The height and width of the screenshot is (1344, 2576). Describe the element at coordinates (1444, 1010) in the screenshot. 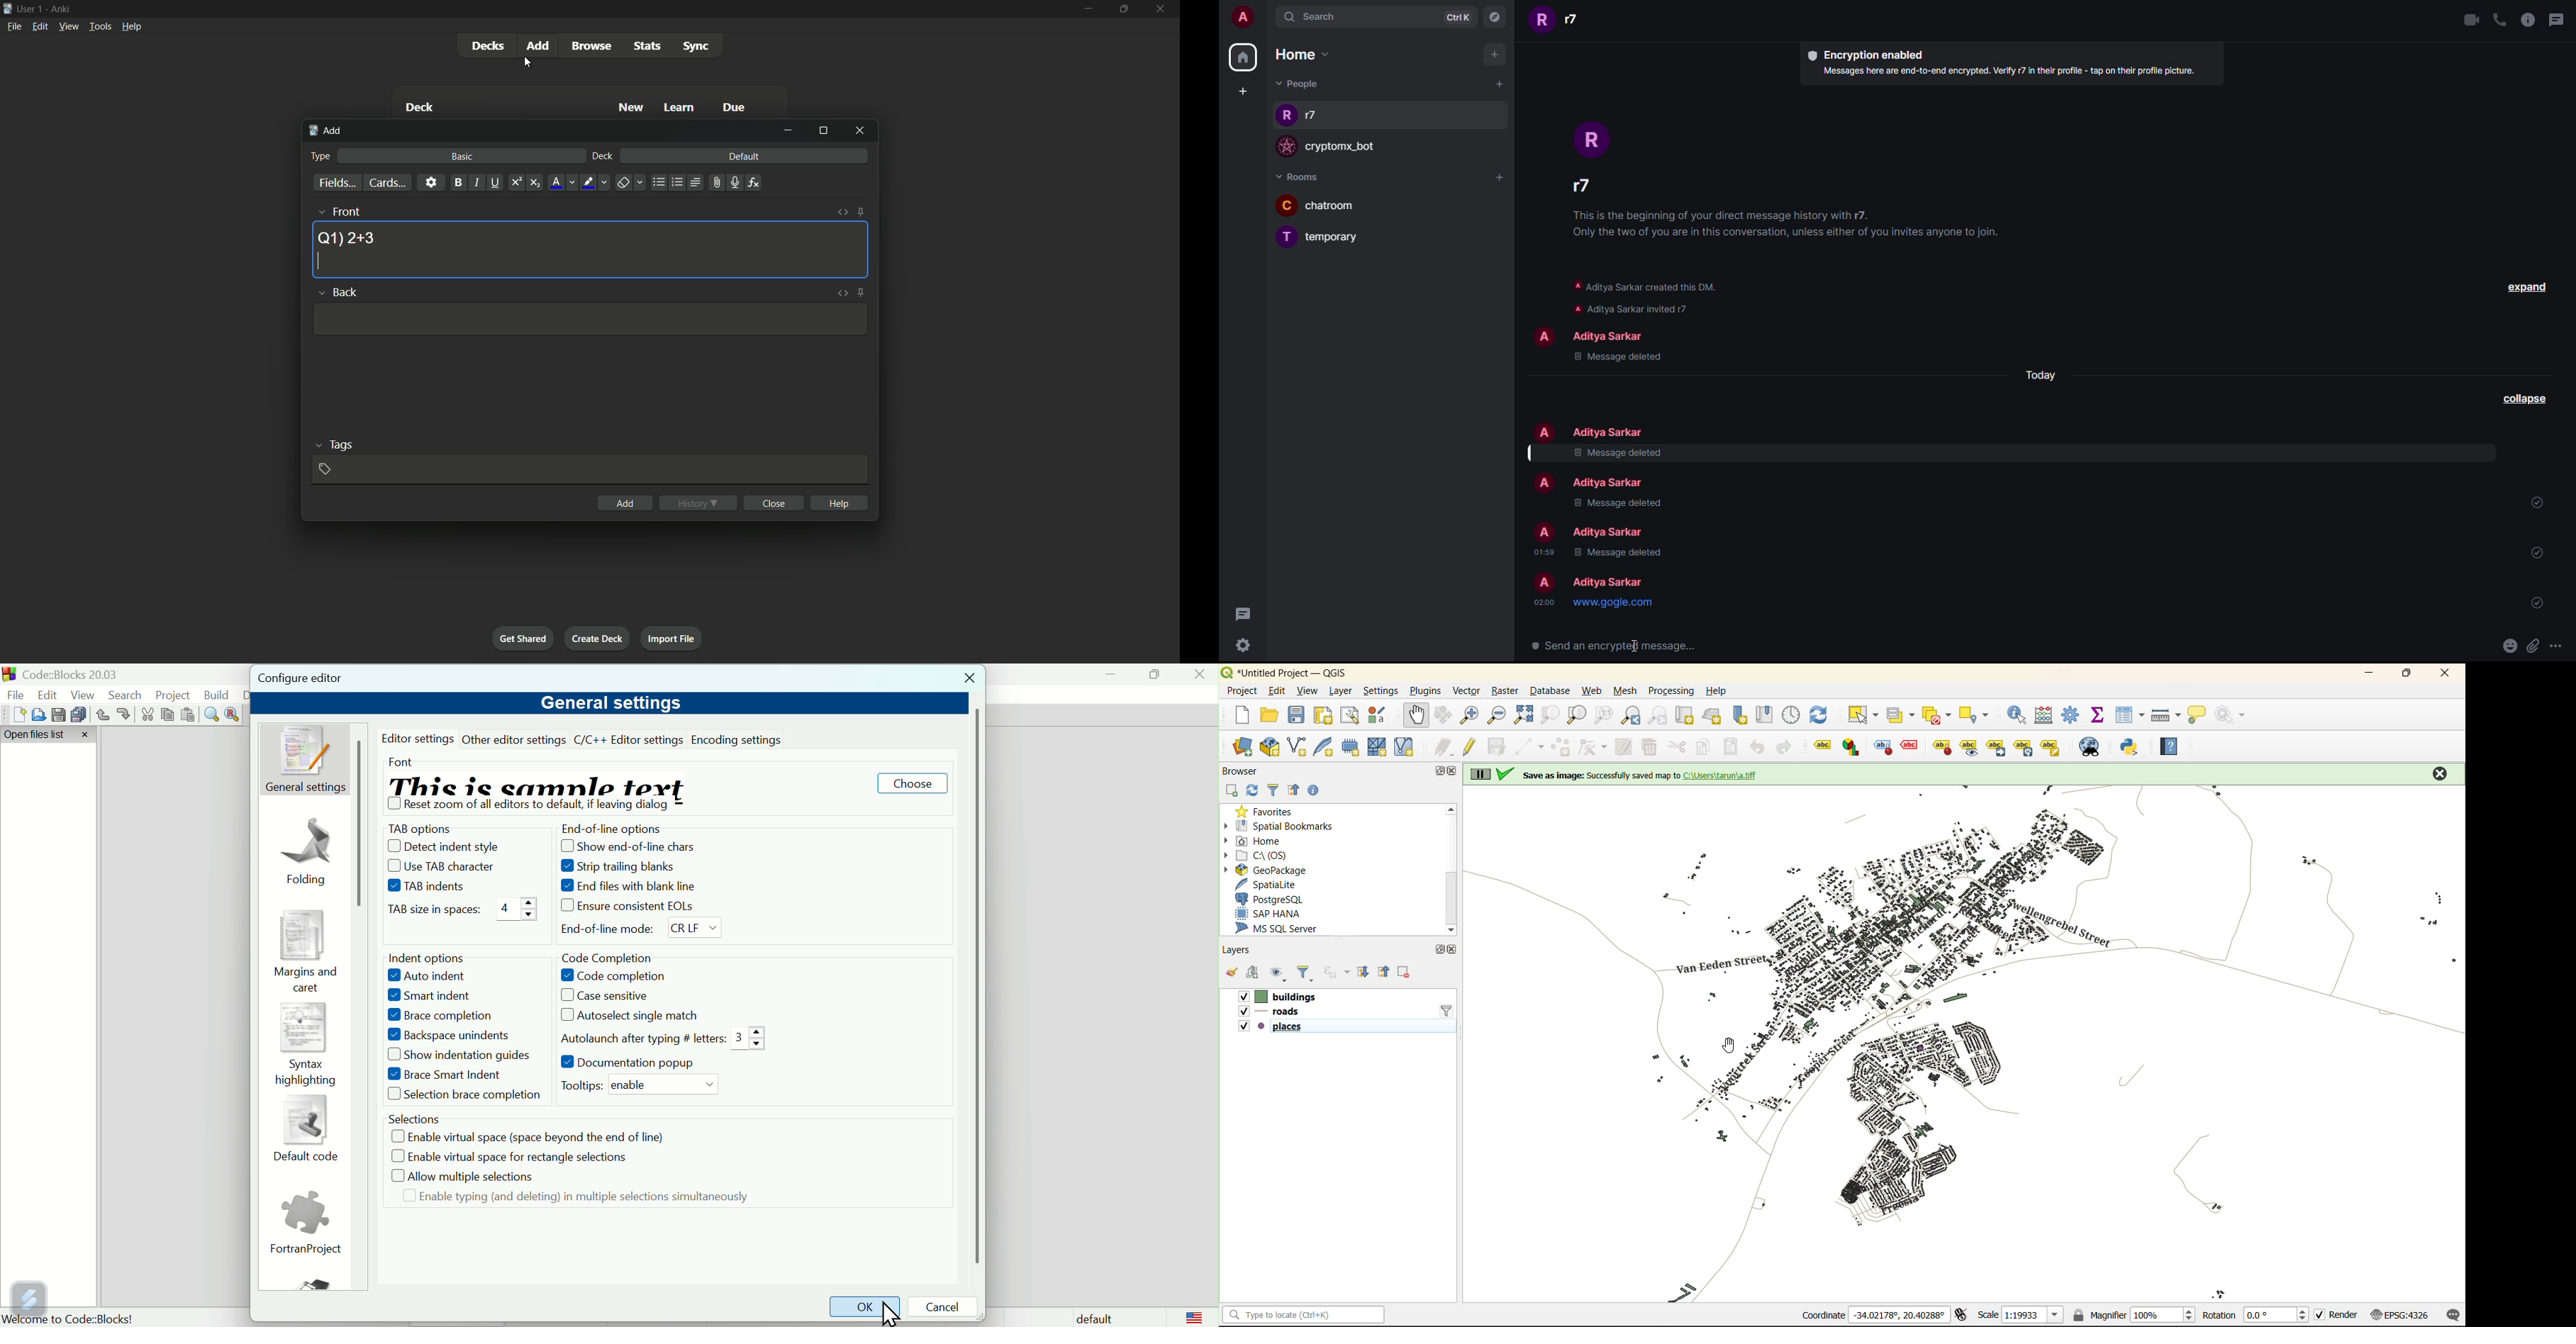

I see `filter` at that location.